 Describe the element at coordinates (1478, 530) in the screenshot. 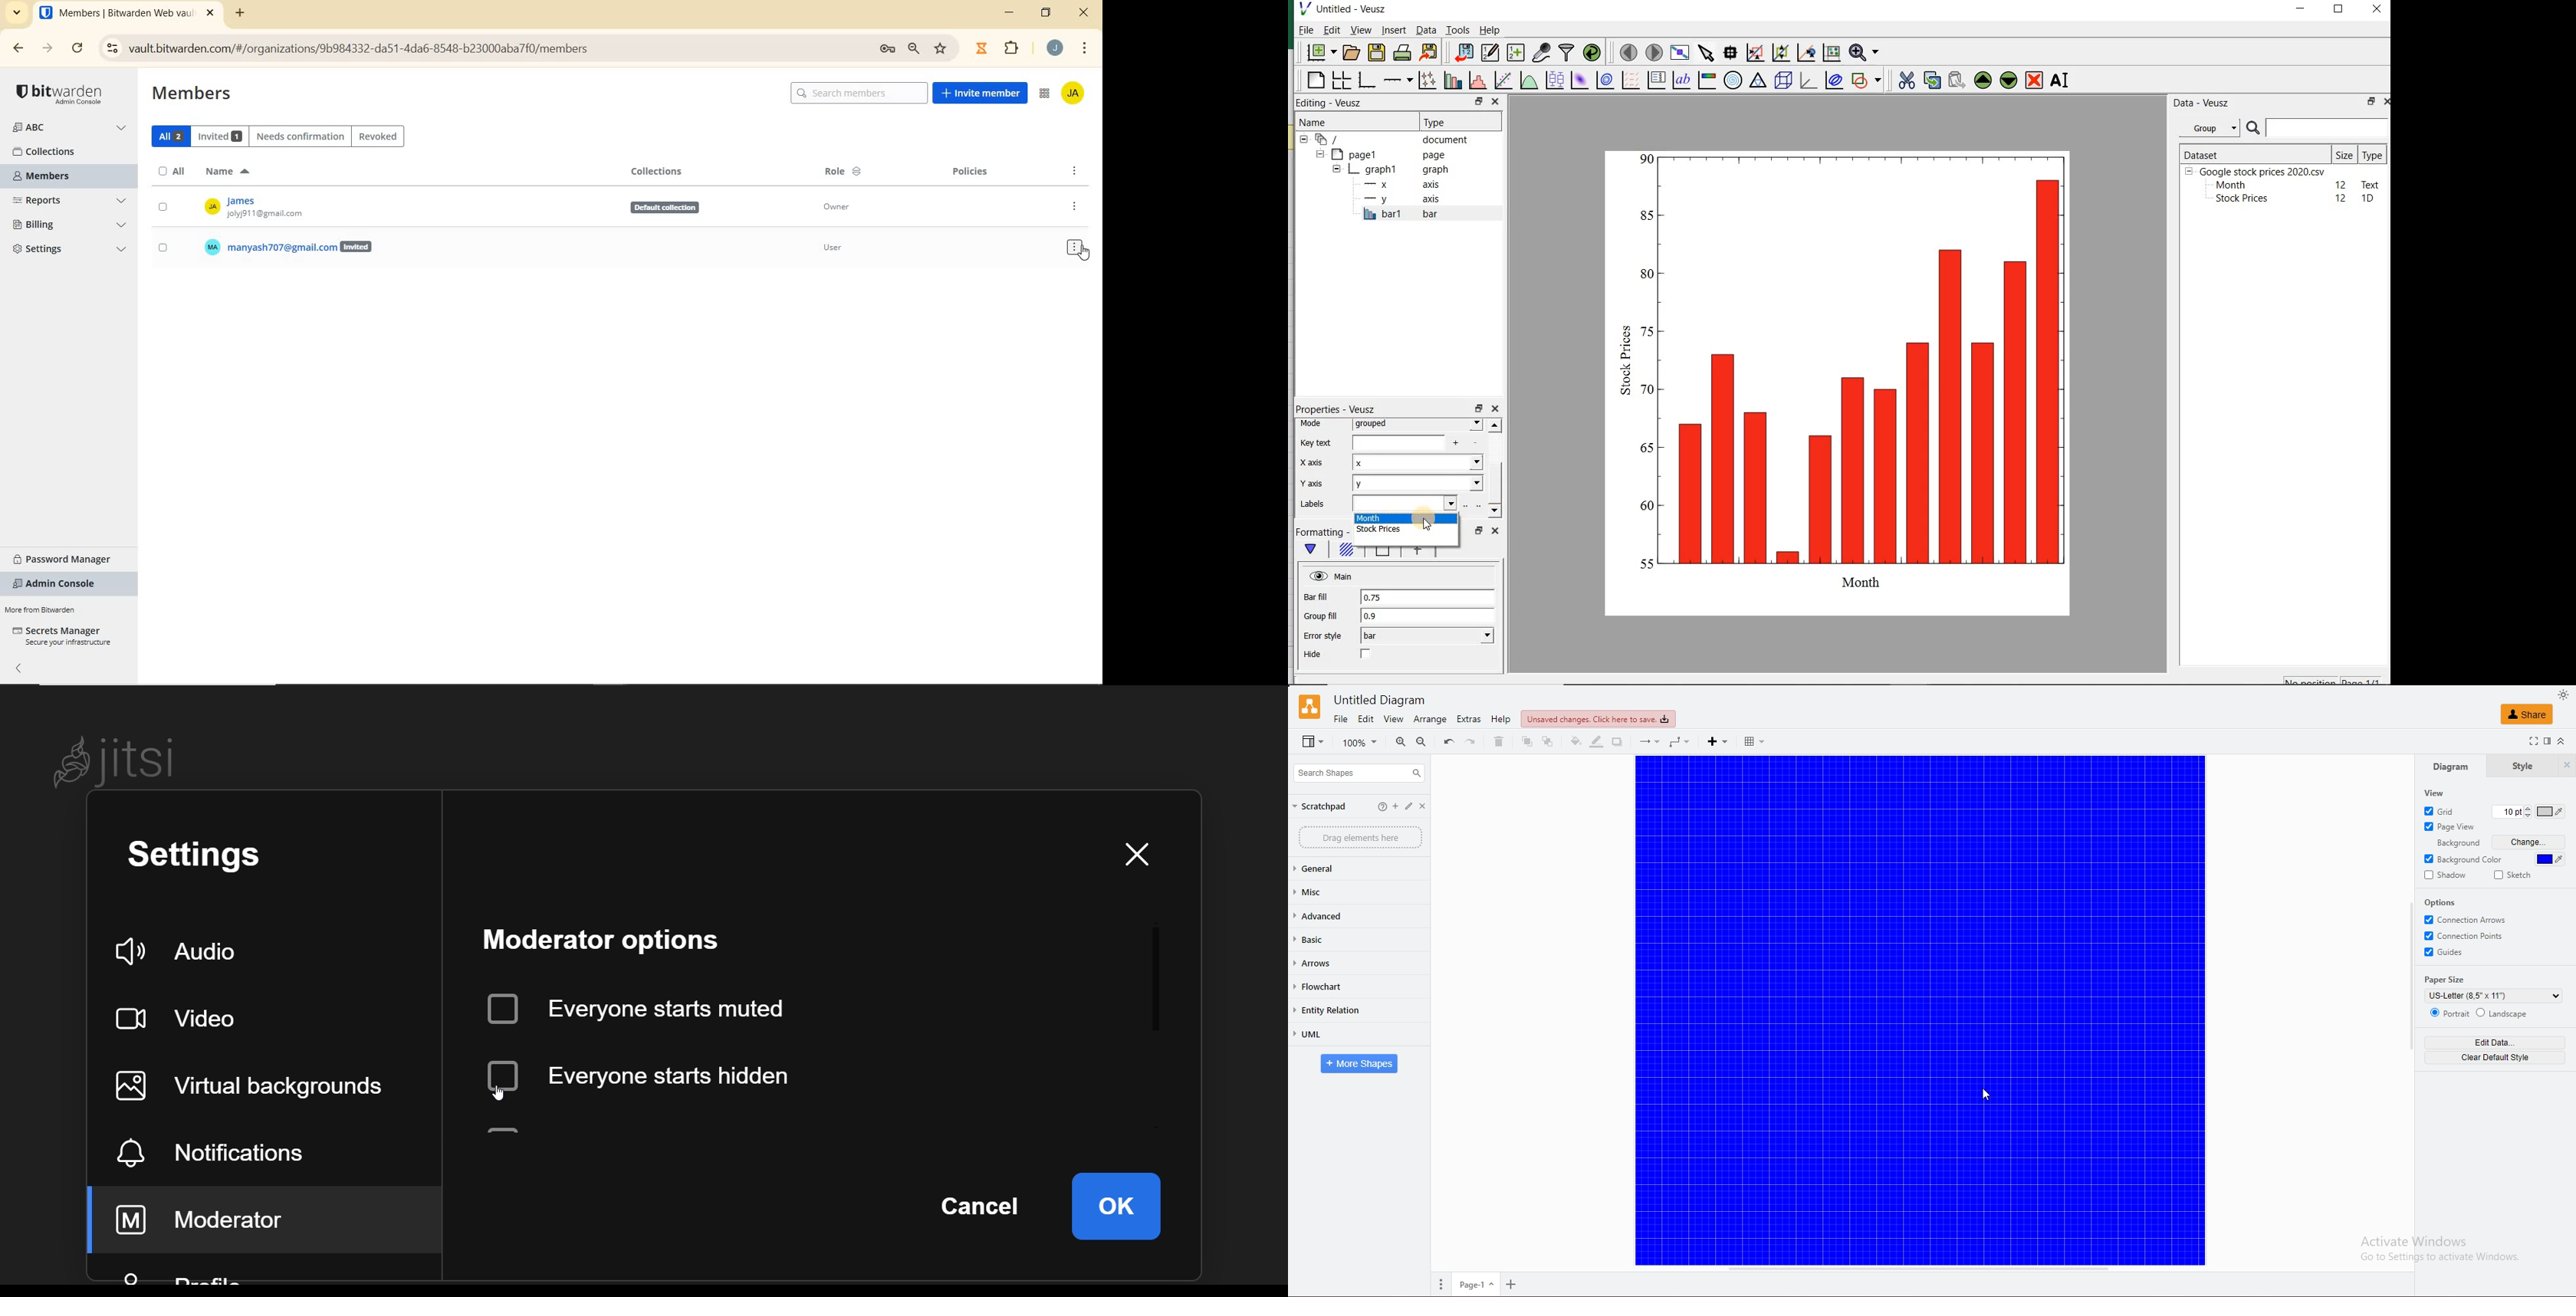

I see `restore` at that location.